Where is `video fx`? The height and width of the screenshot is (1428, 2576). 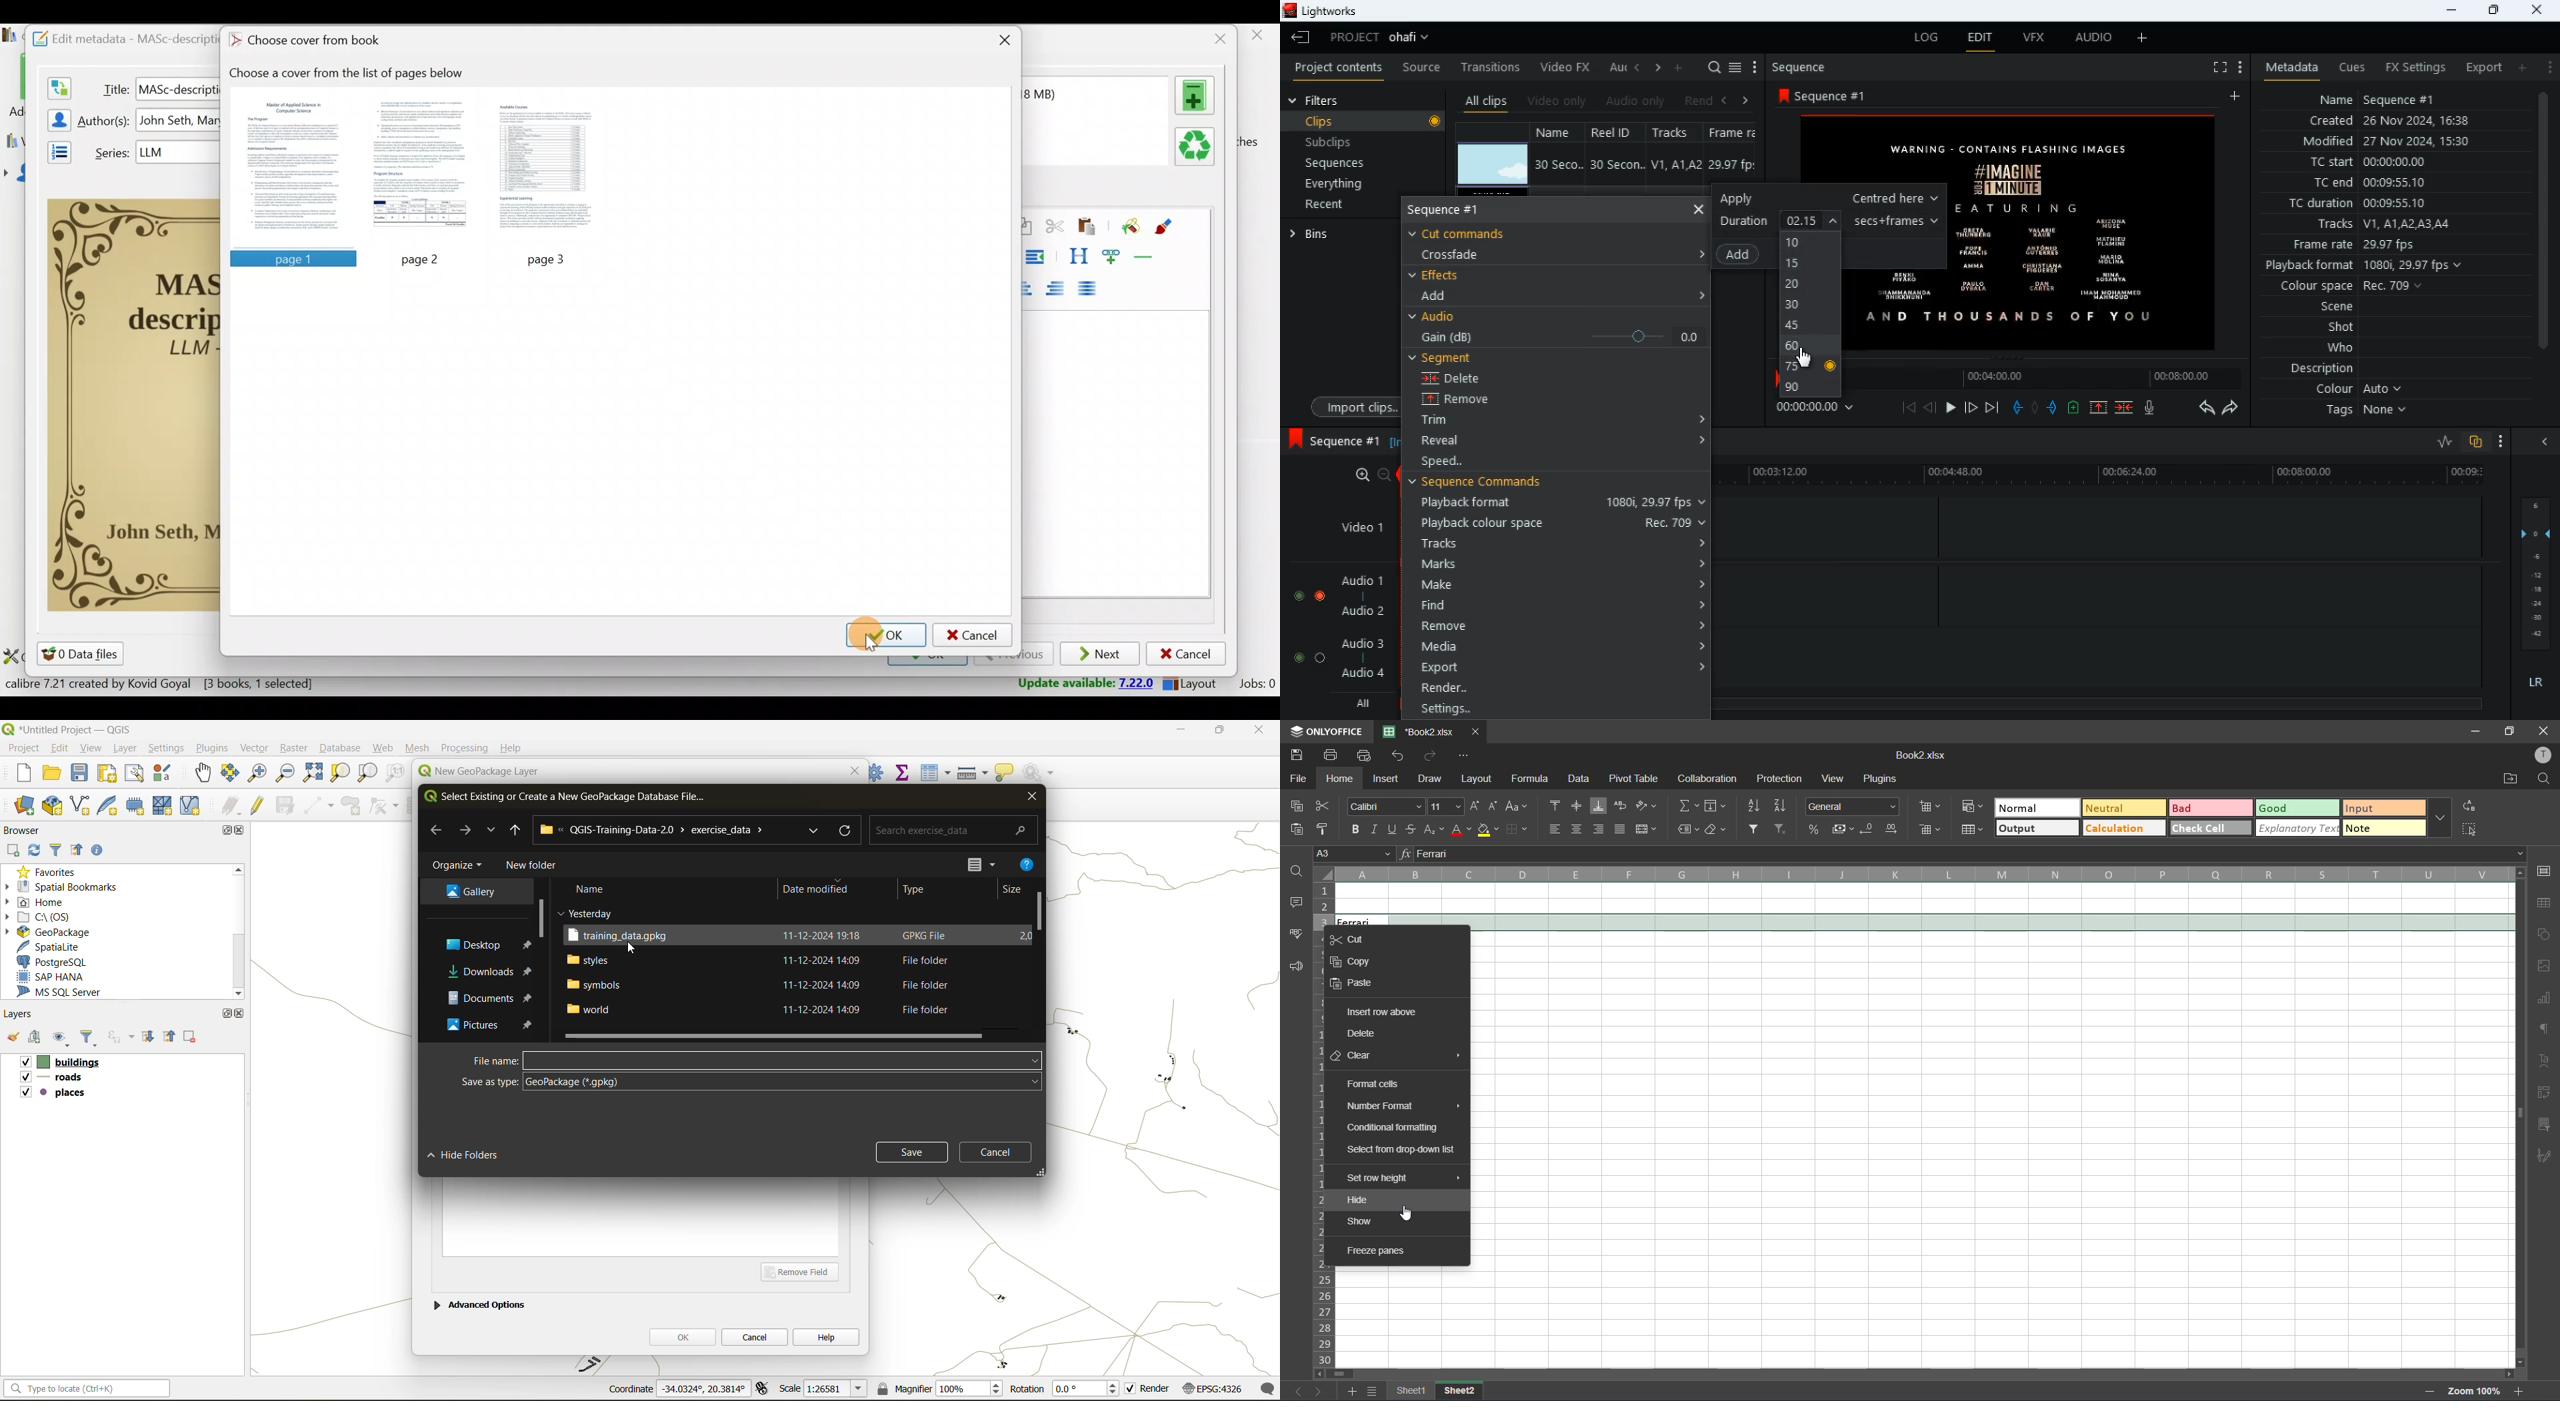
video fx is located at coordinates (1566, 68).